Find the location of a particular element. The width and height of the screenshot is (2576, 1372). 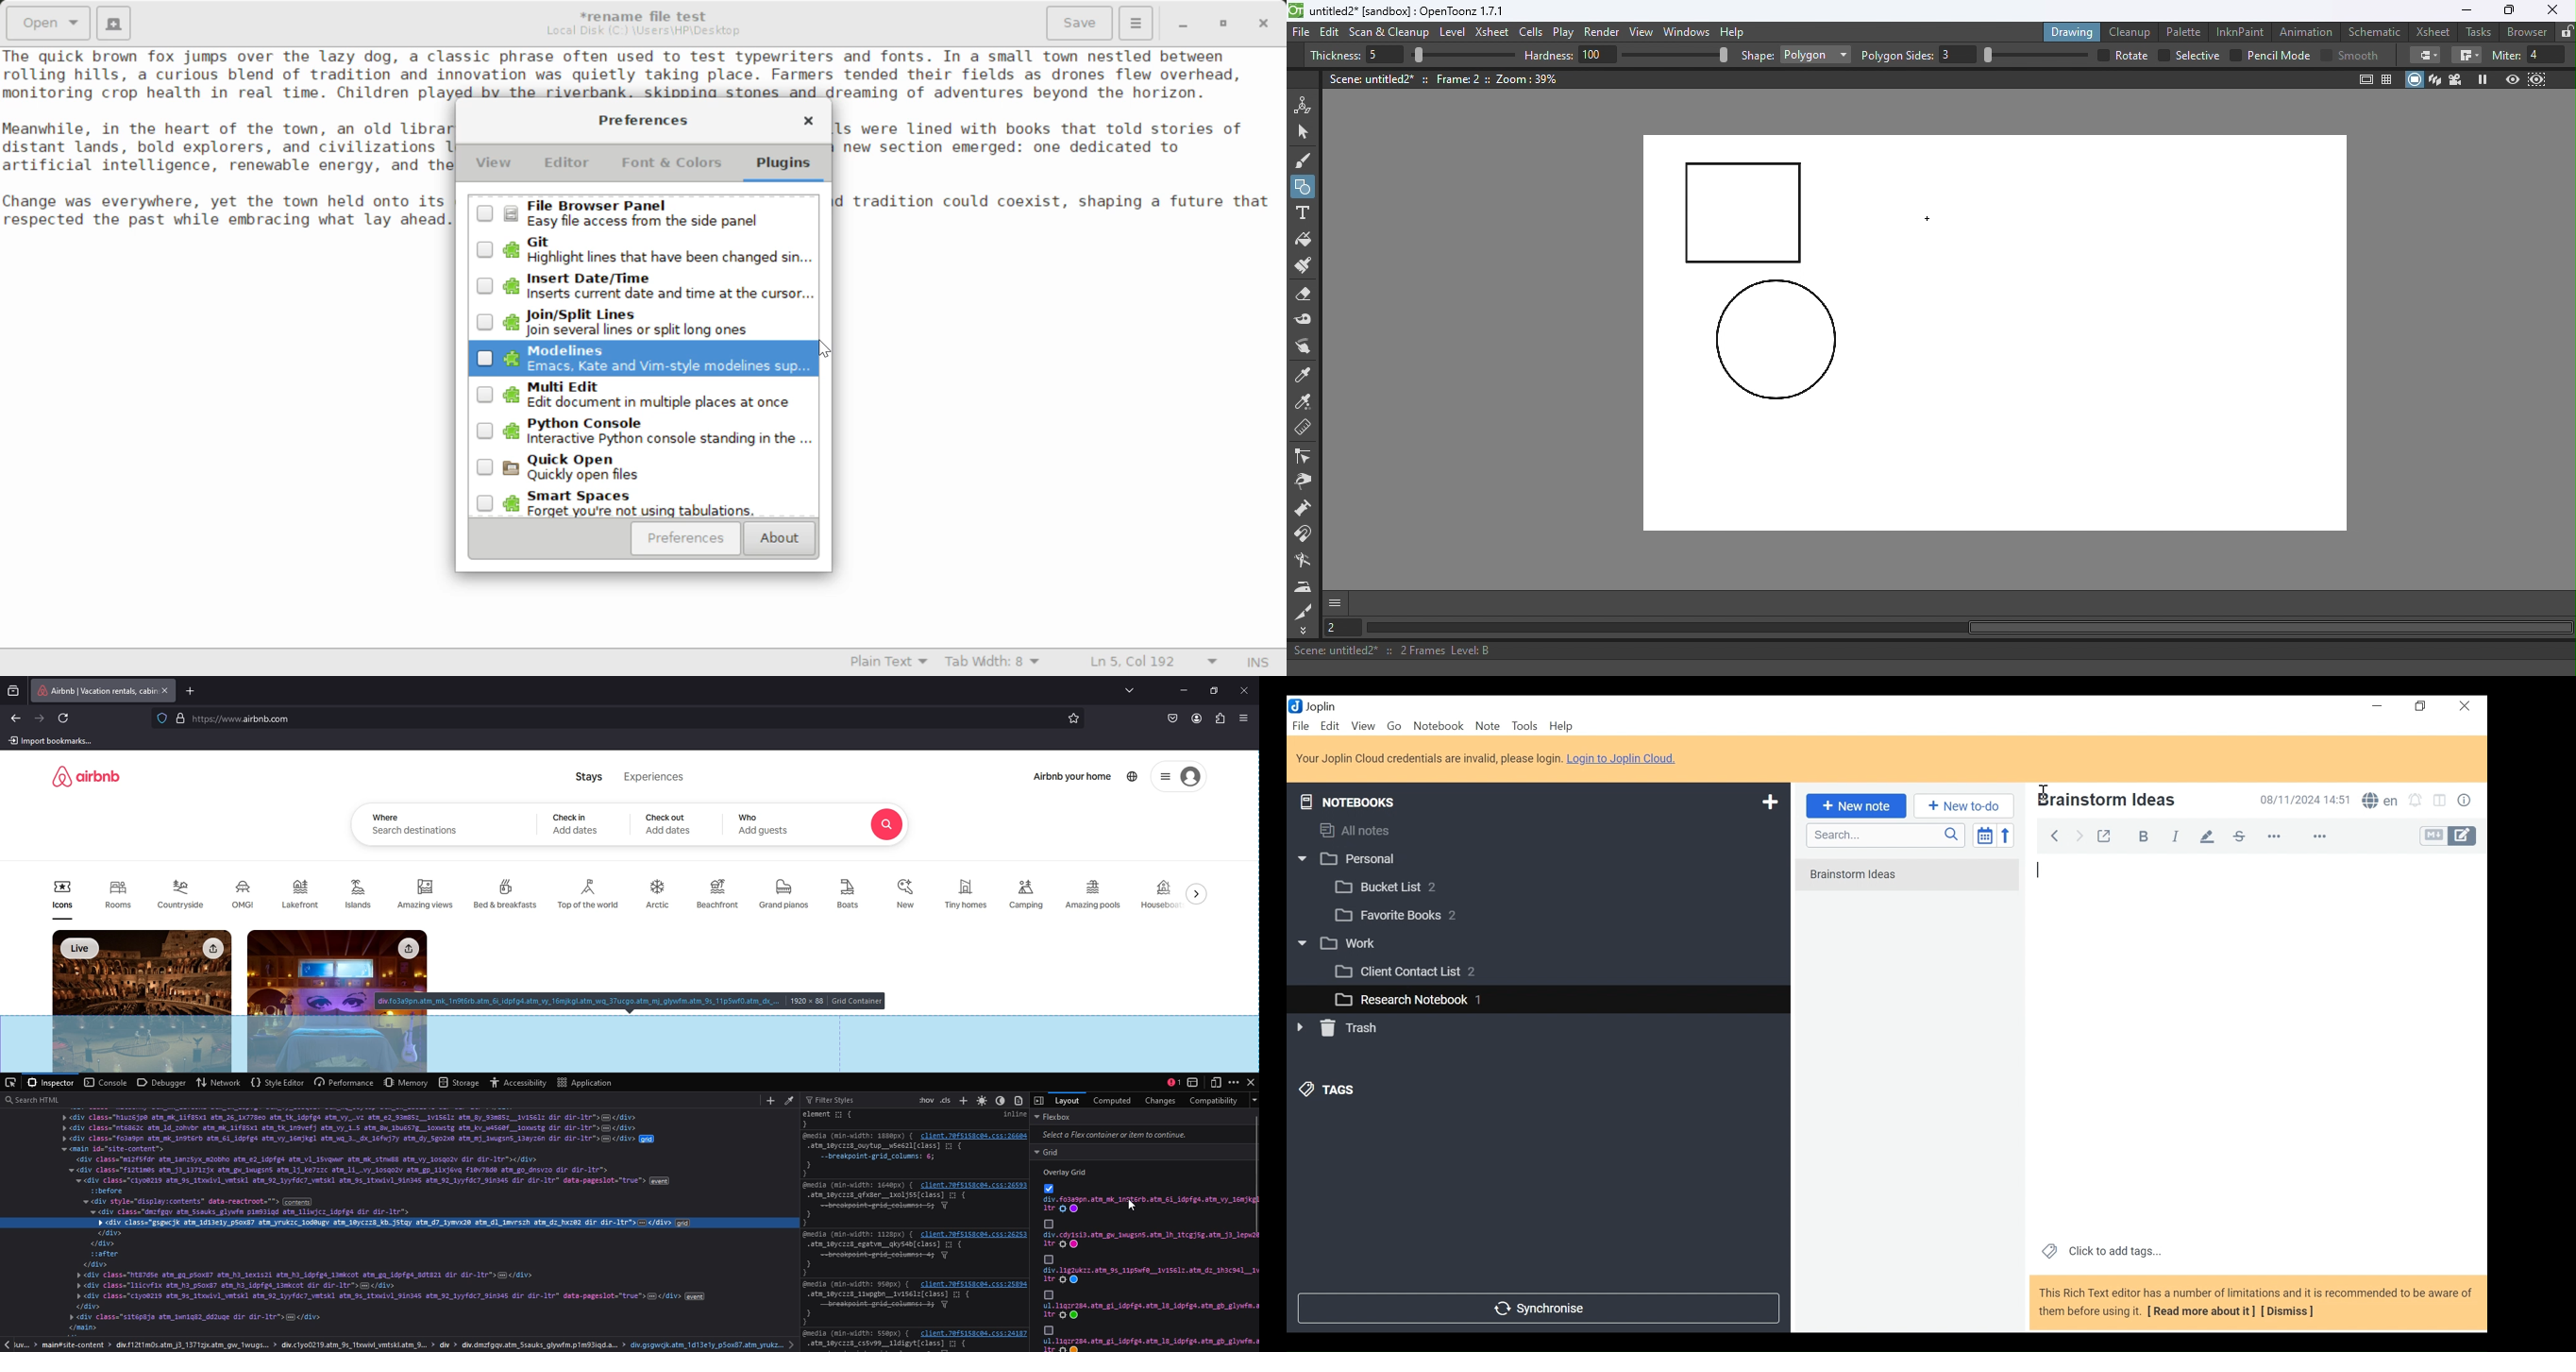

Islands is located at coordinates (362, 893).